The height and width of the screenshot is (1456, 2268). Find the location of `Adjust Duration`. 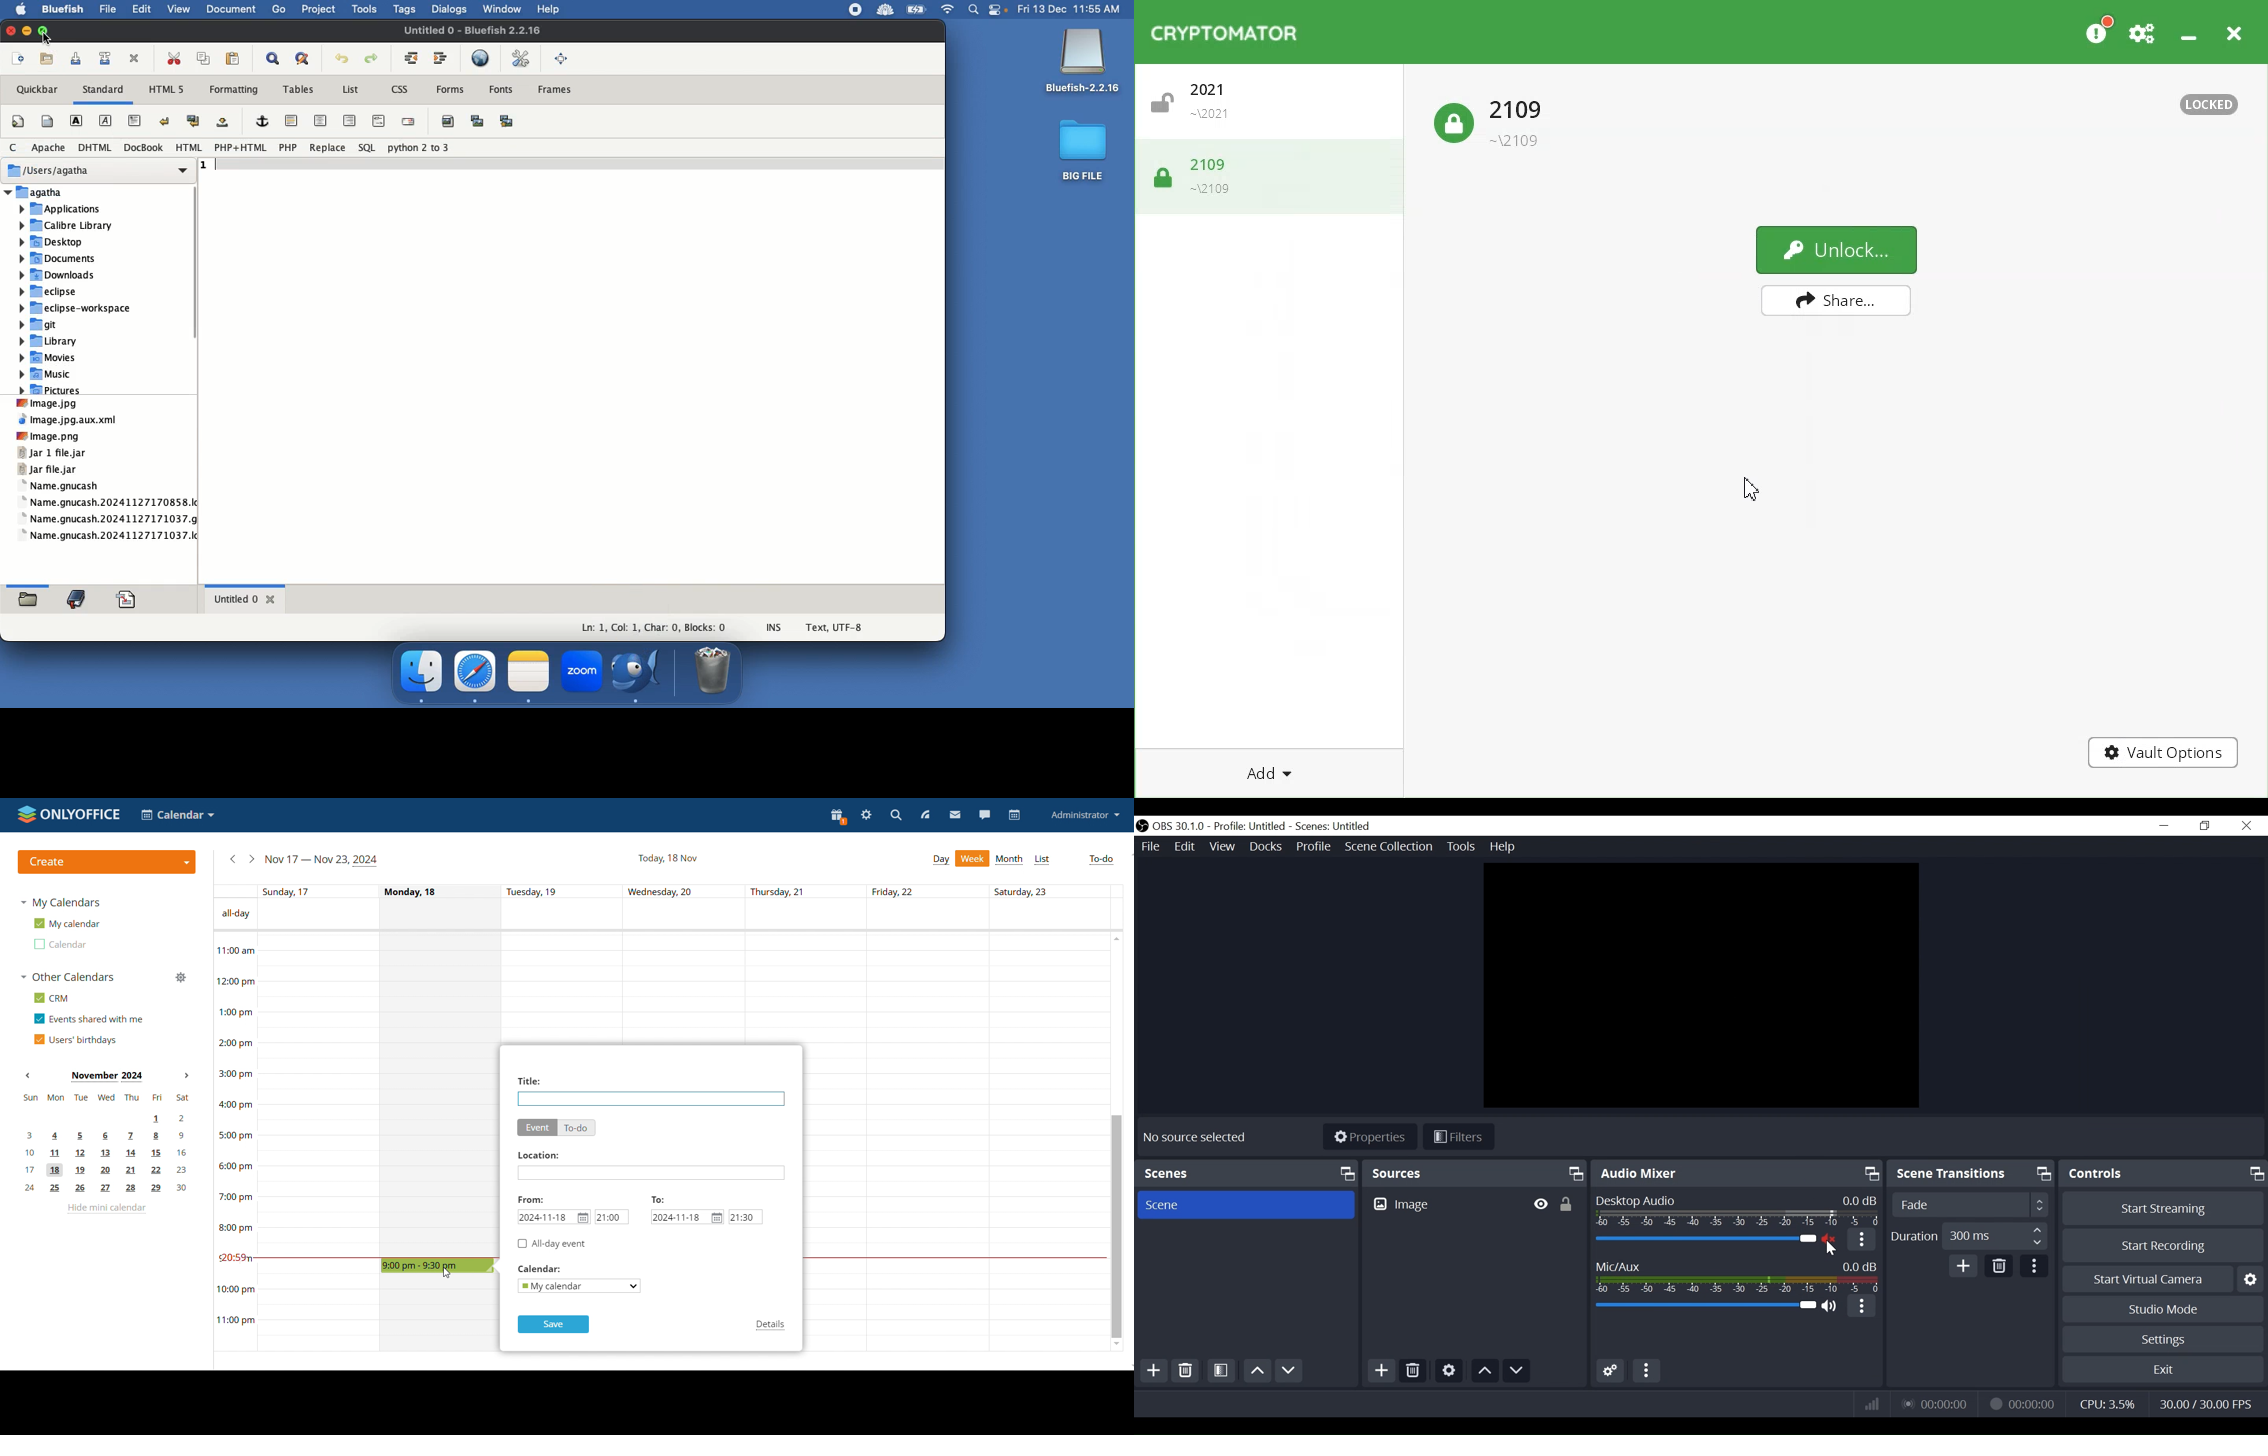

Adjust Duration is located at coordinates (1968, 1236).